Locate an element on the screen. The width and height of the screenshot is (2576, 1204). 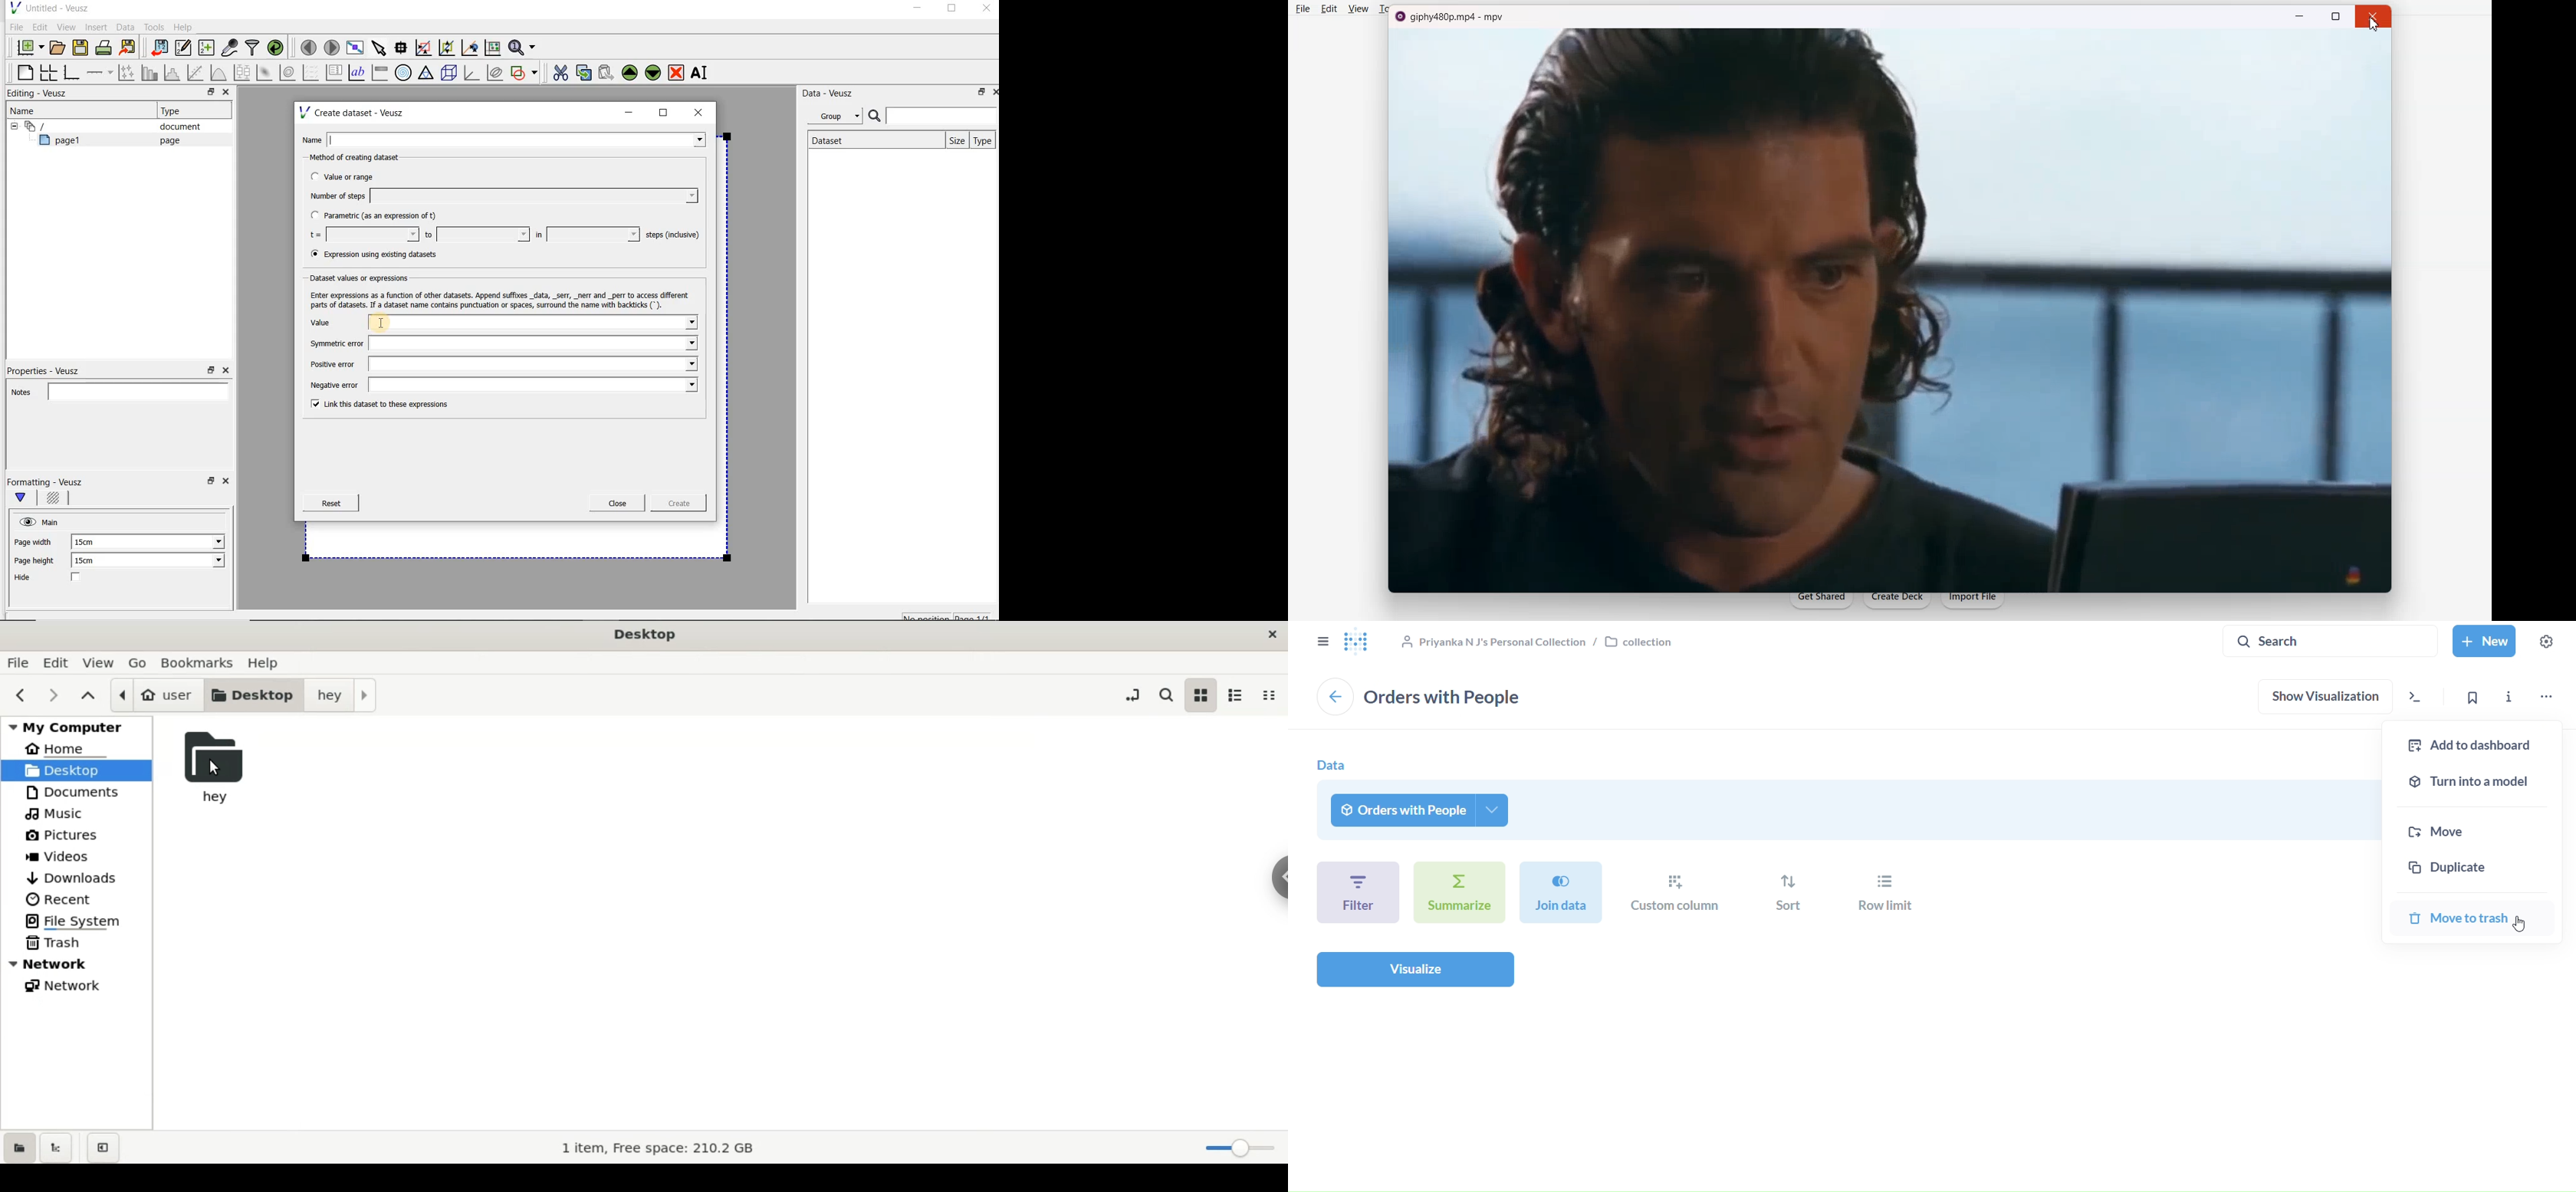
reload linked datasets is located at coordinates (278, 48).